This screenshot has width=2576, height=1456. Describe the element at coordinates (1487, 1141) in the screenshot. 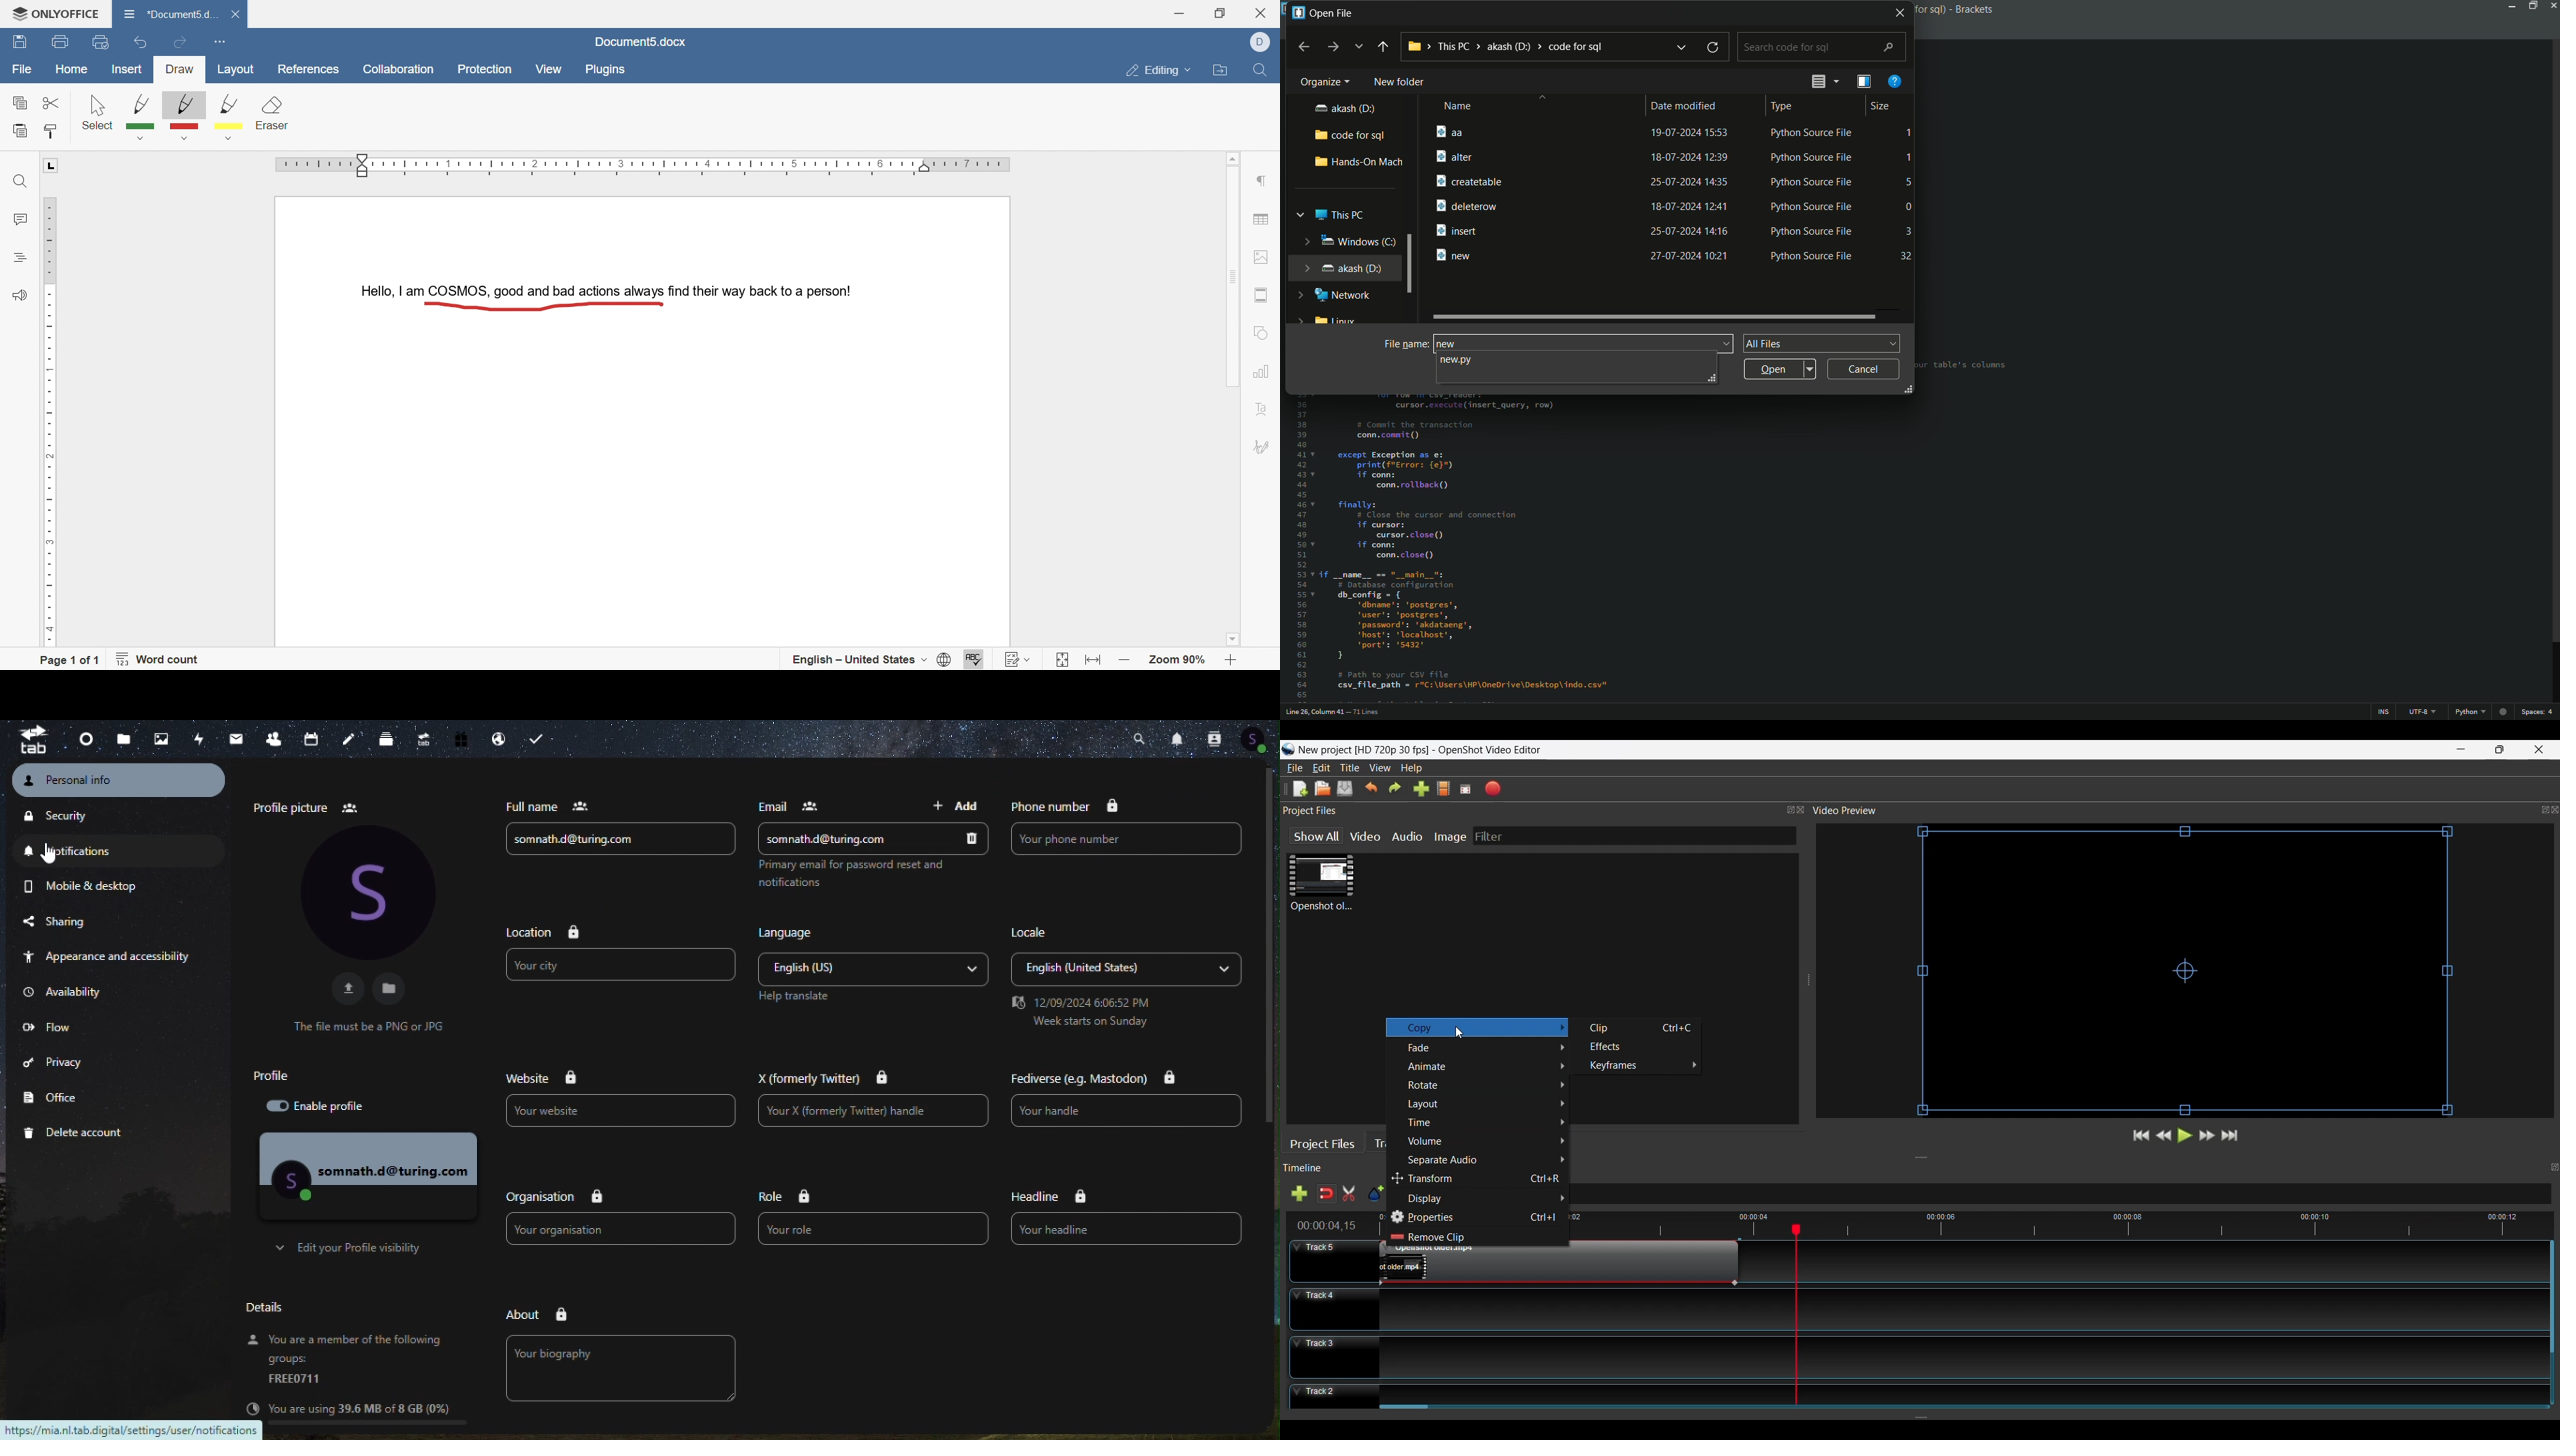

I see `Volume` at that location.